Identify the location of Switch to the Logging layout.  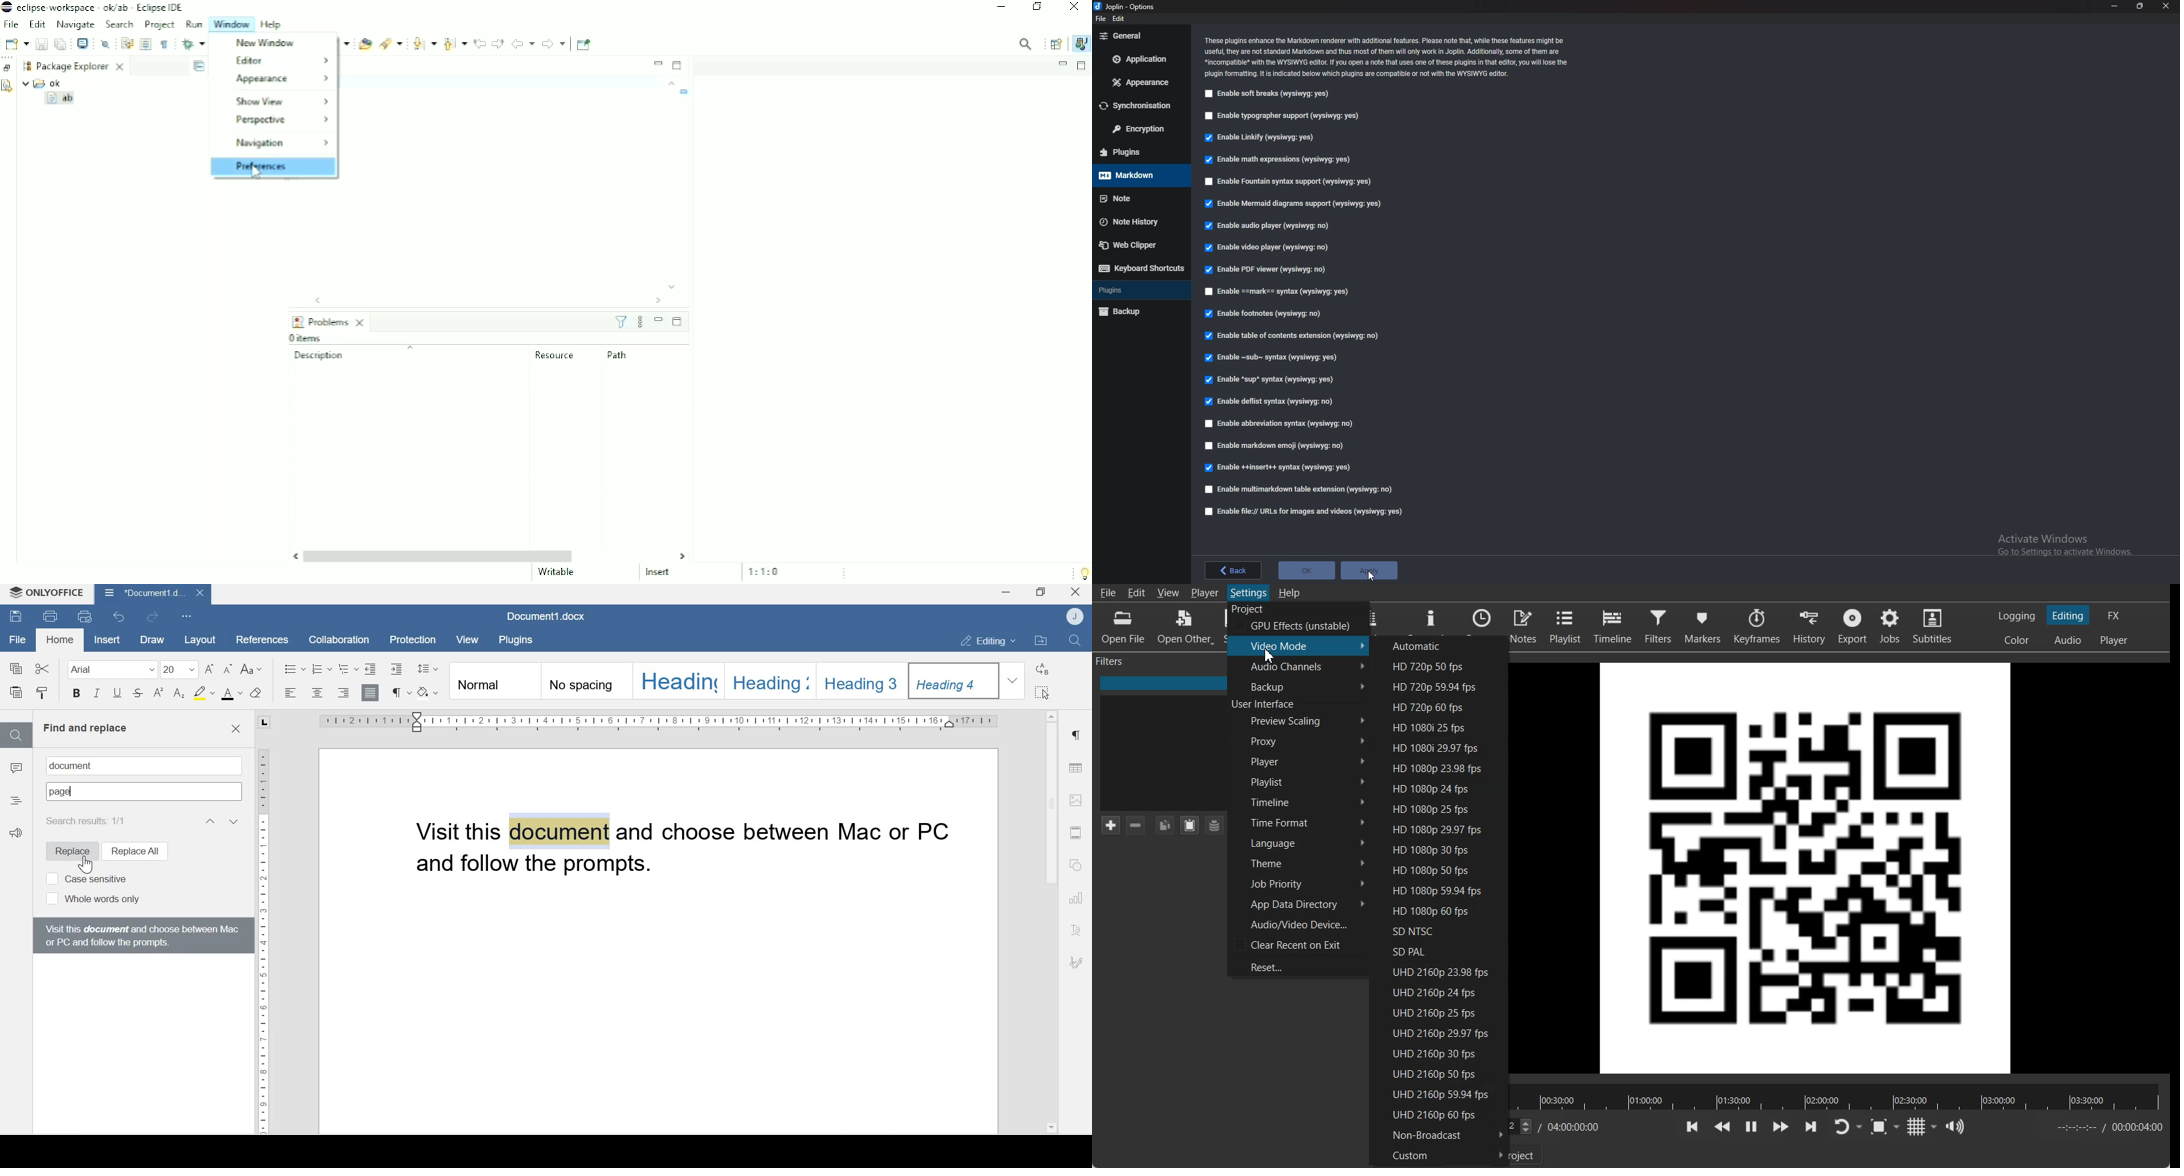
(2018, 616).